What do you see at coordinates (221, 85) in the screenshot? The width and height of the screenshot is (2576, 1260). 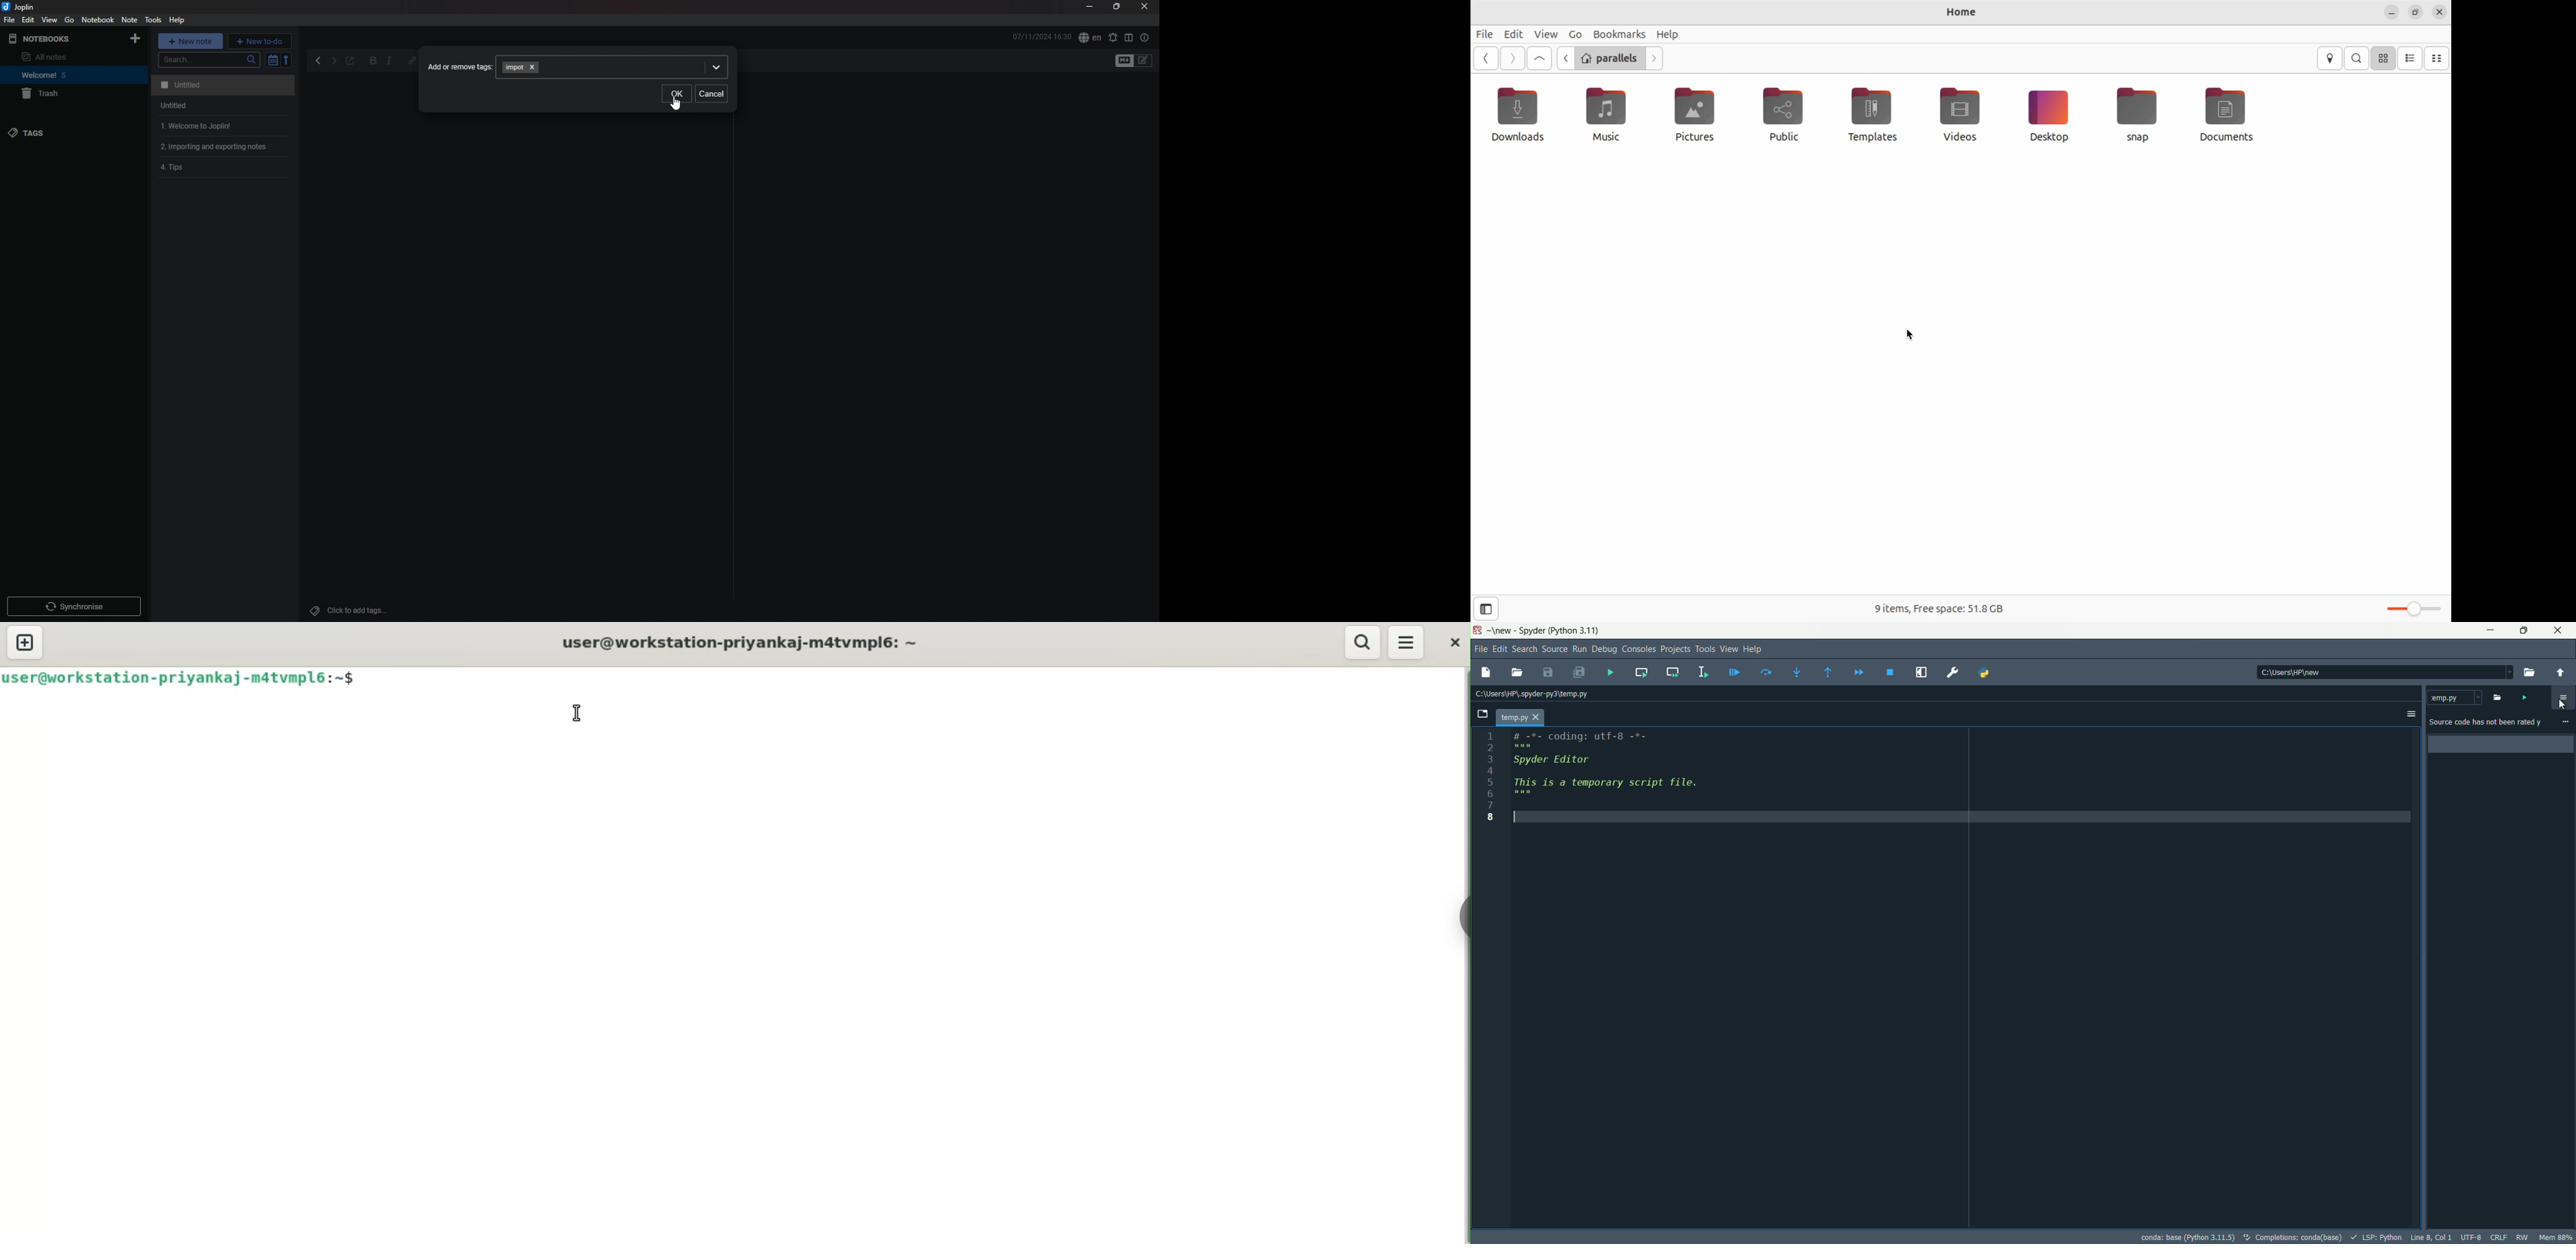 I see `note` at bounding box center [221, 85].